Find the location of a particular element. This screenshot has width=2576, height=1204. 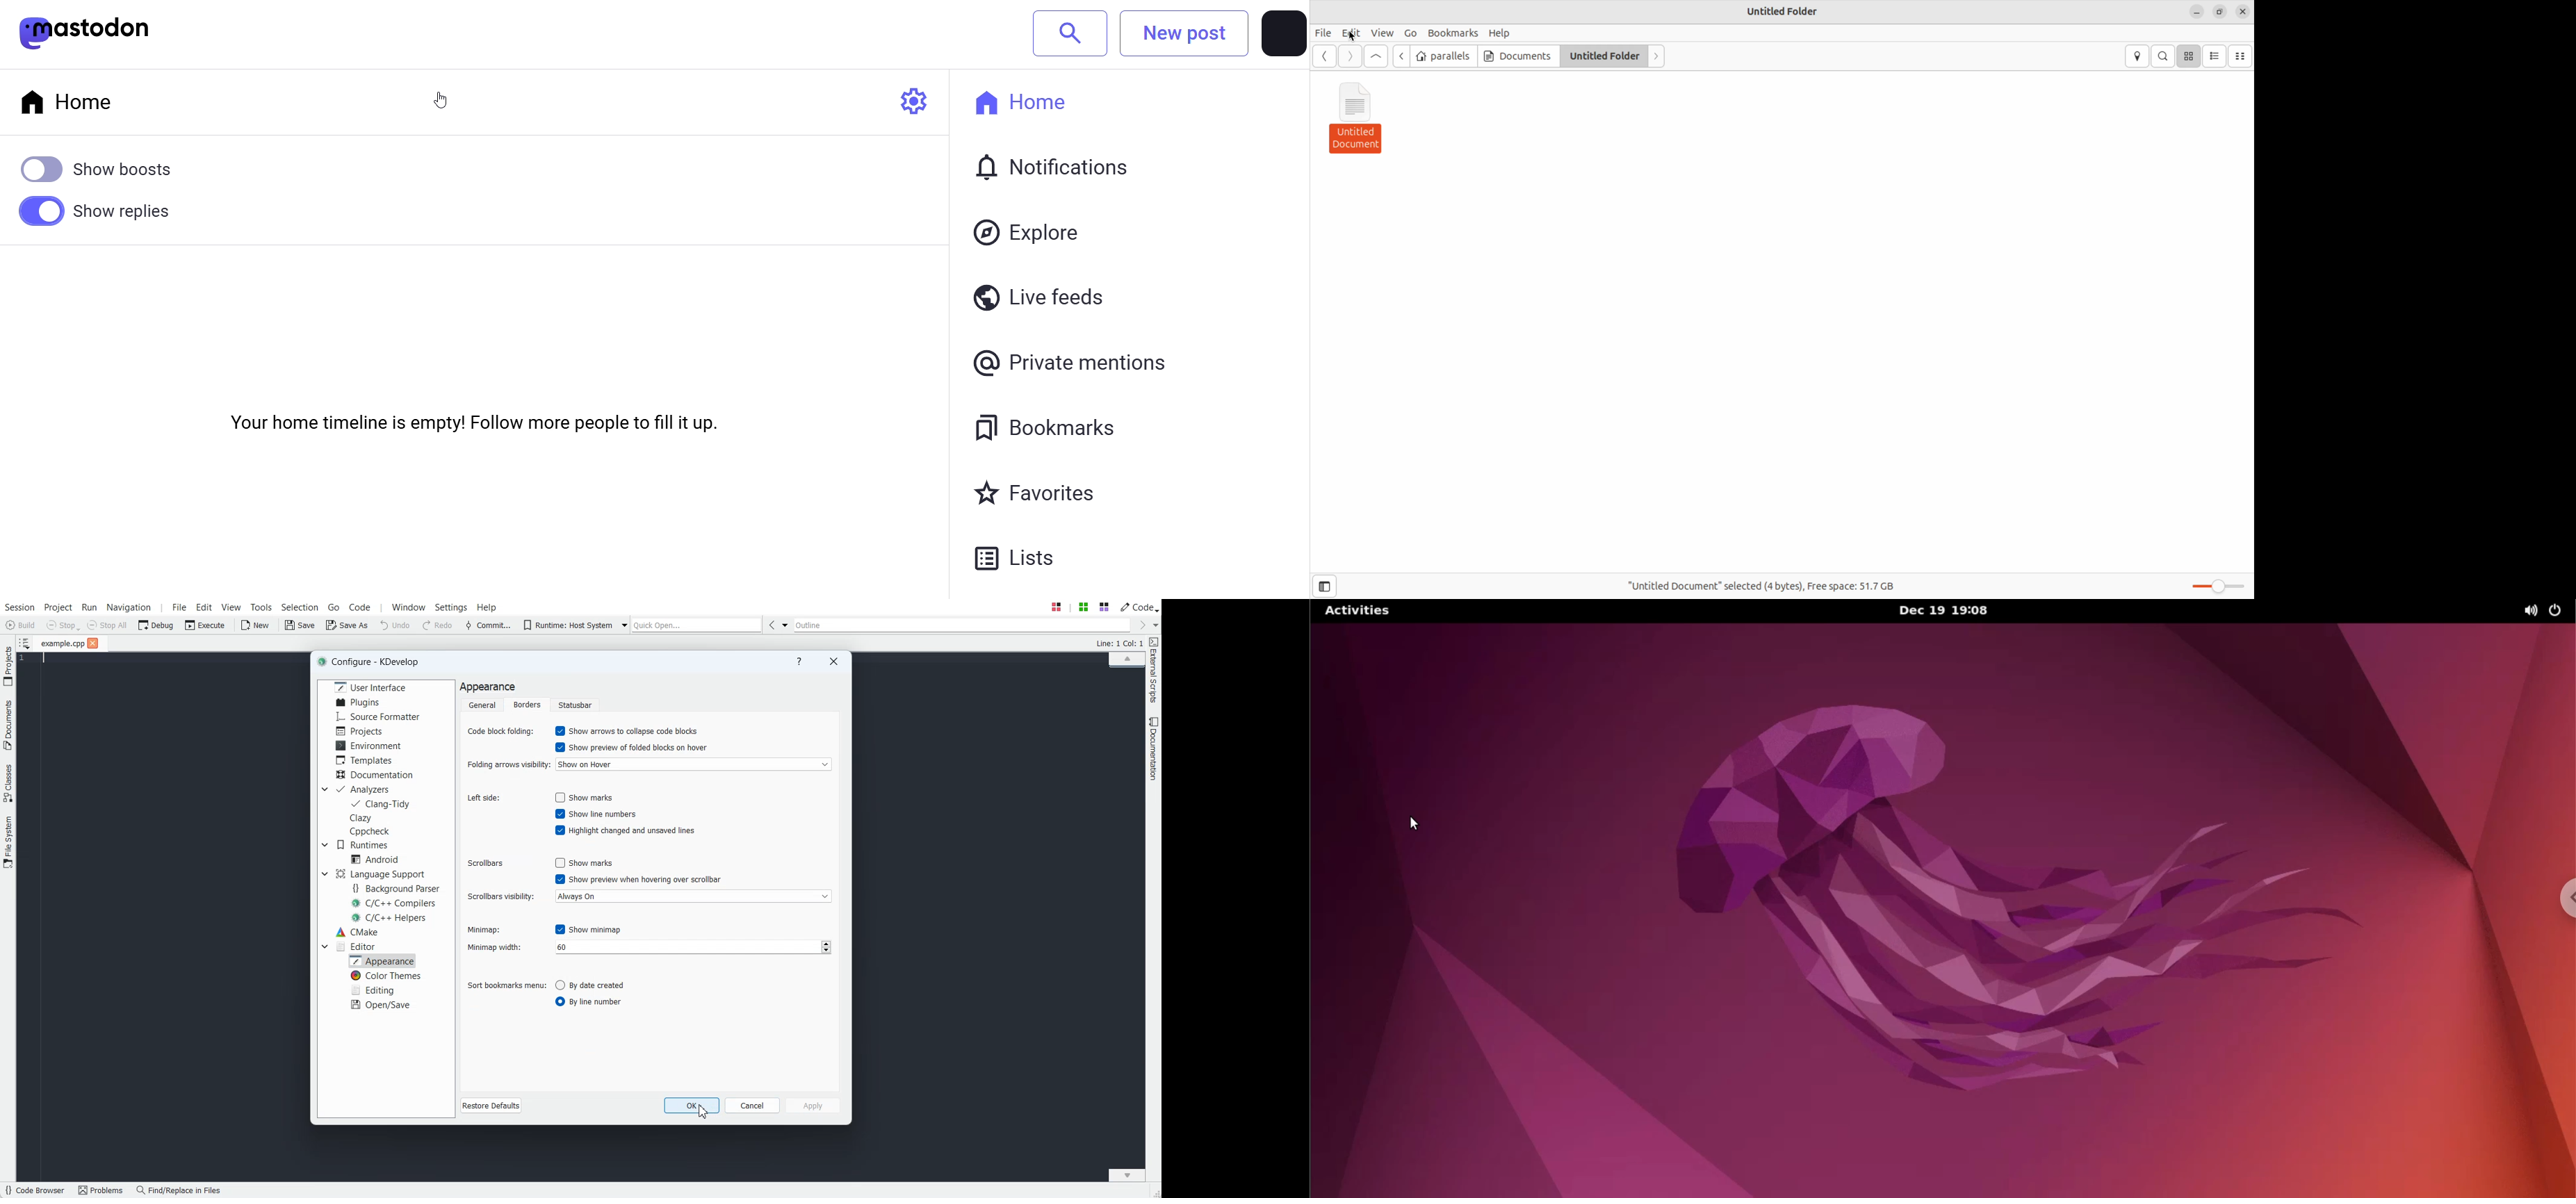

File is located at coordinates (1324, 33).